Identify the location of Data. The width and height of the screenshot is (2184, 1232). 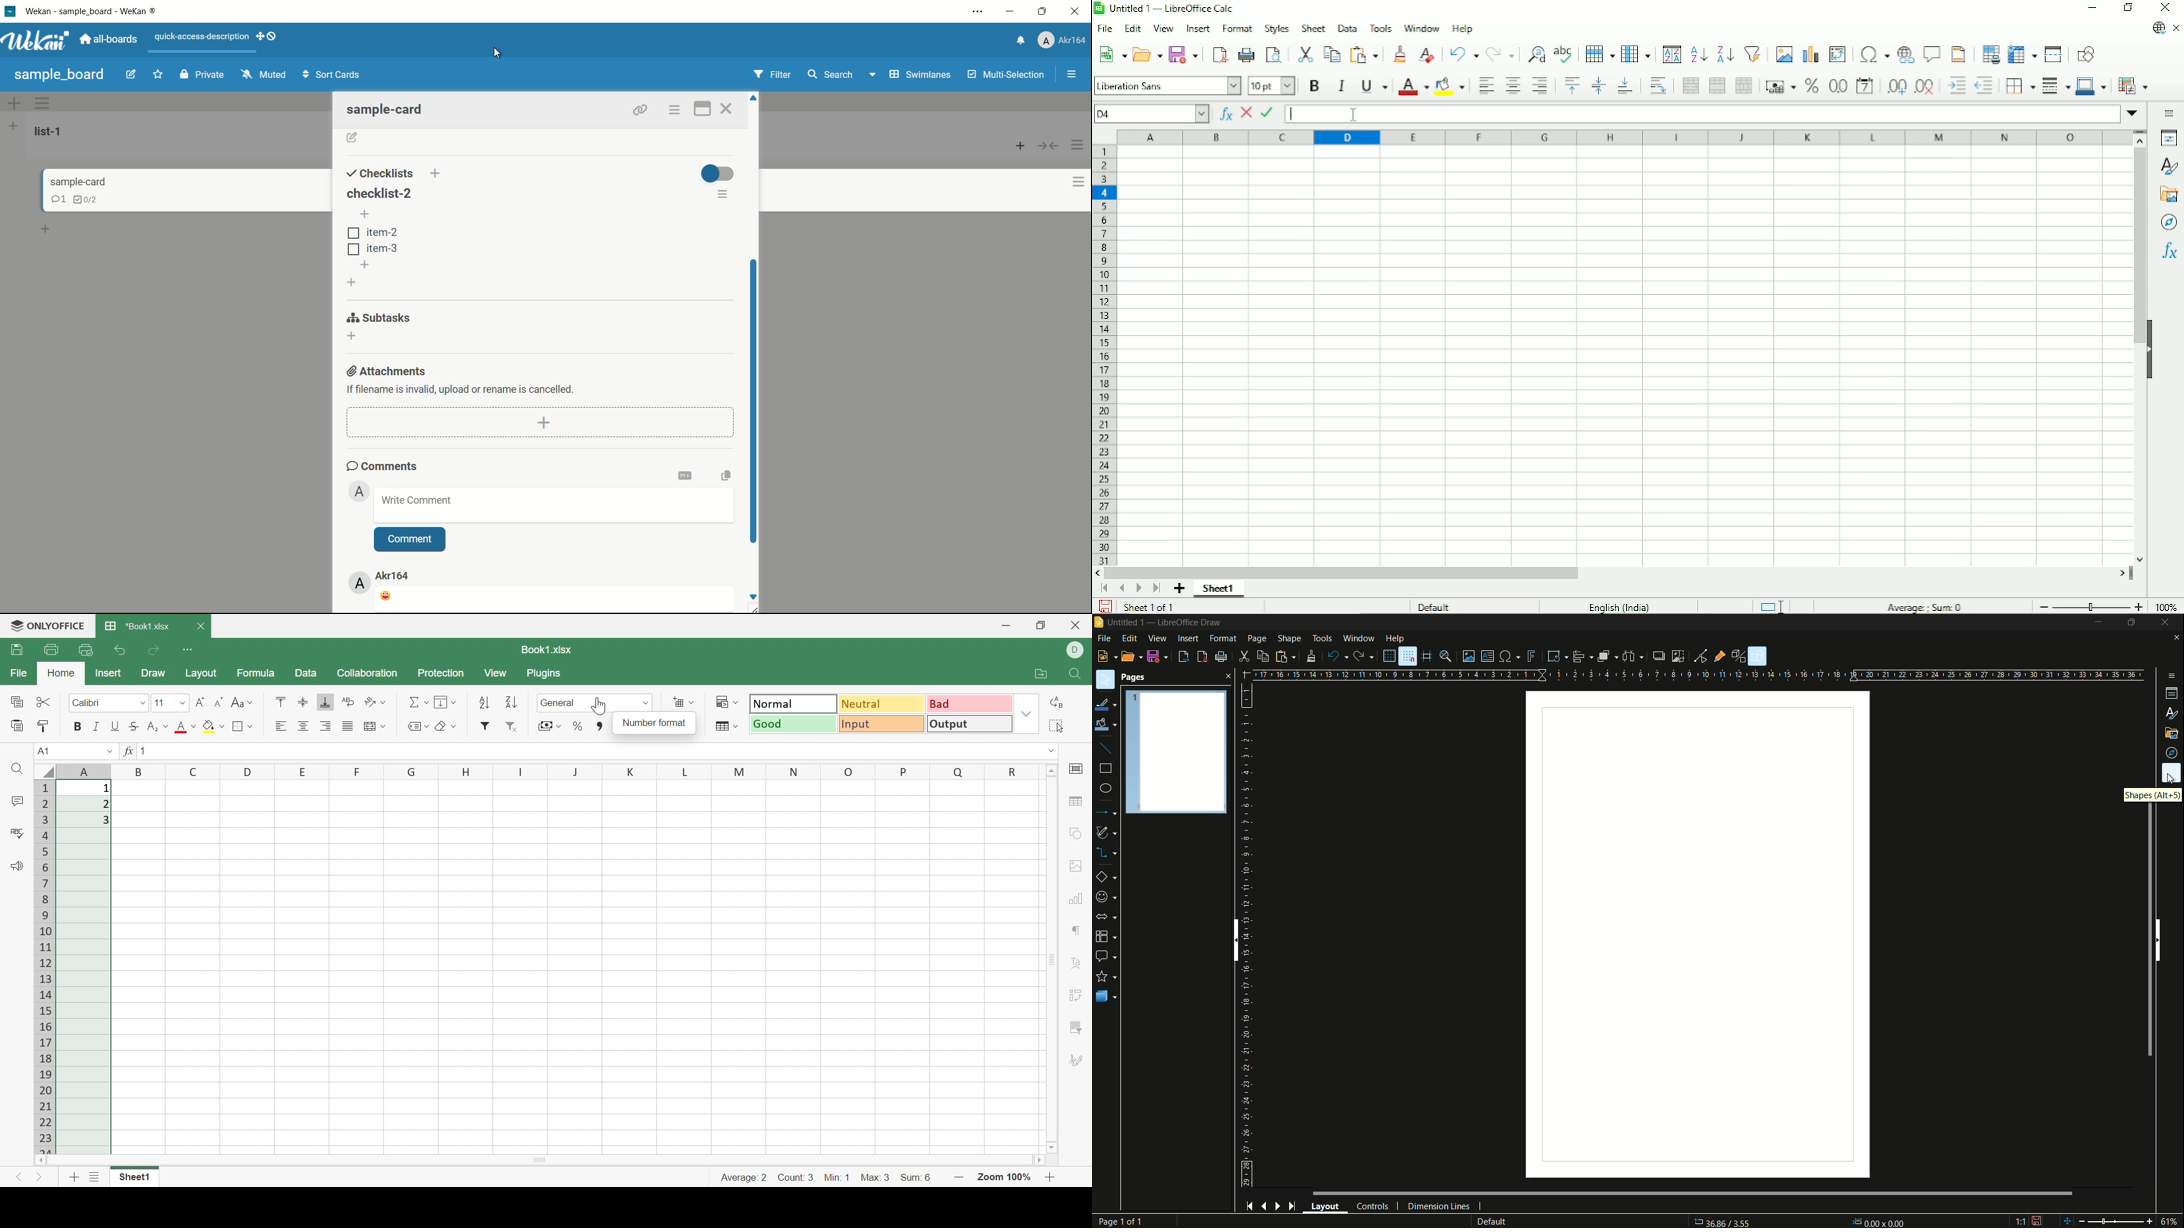
(1348, 28).